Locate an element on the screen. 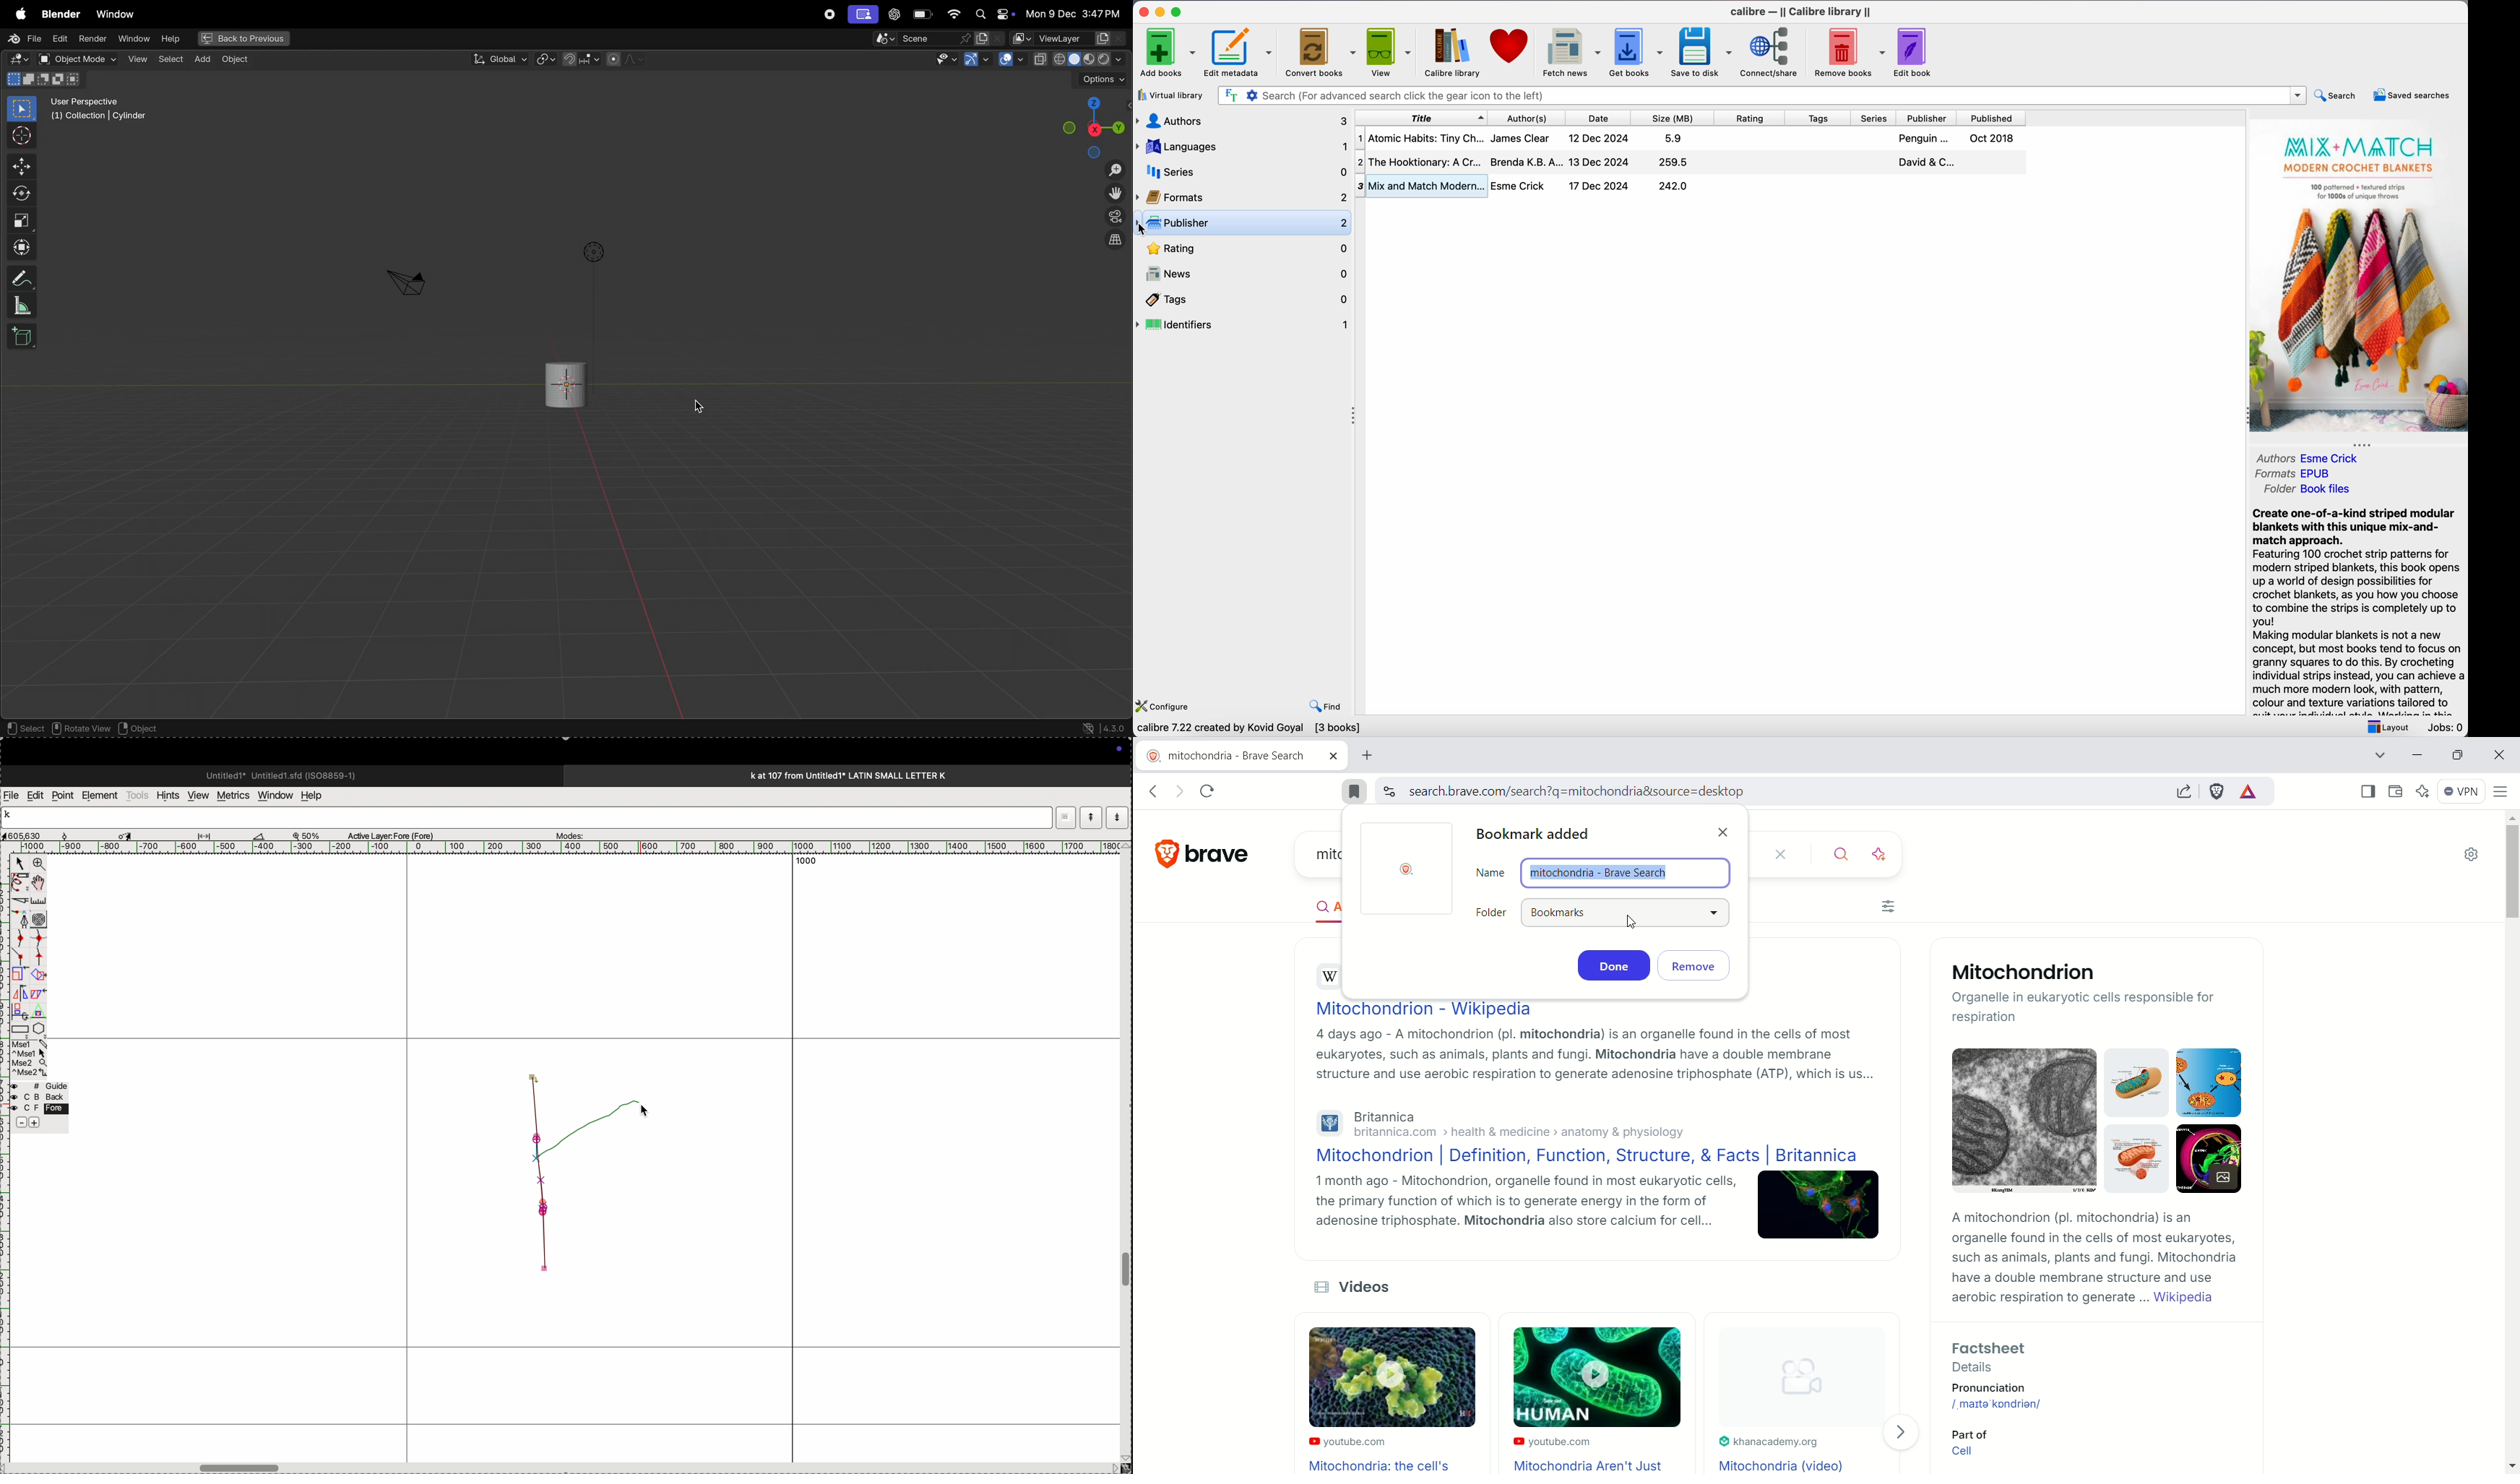 The height and width of the screenshot is (1484, 2520). rotate is located at coordinates (19, 192).